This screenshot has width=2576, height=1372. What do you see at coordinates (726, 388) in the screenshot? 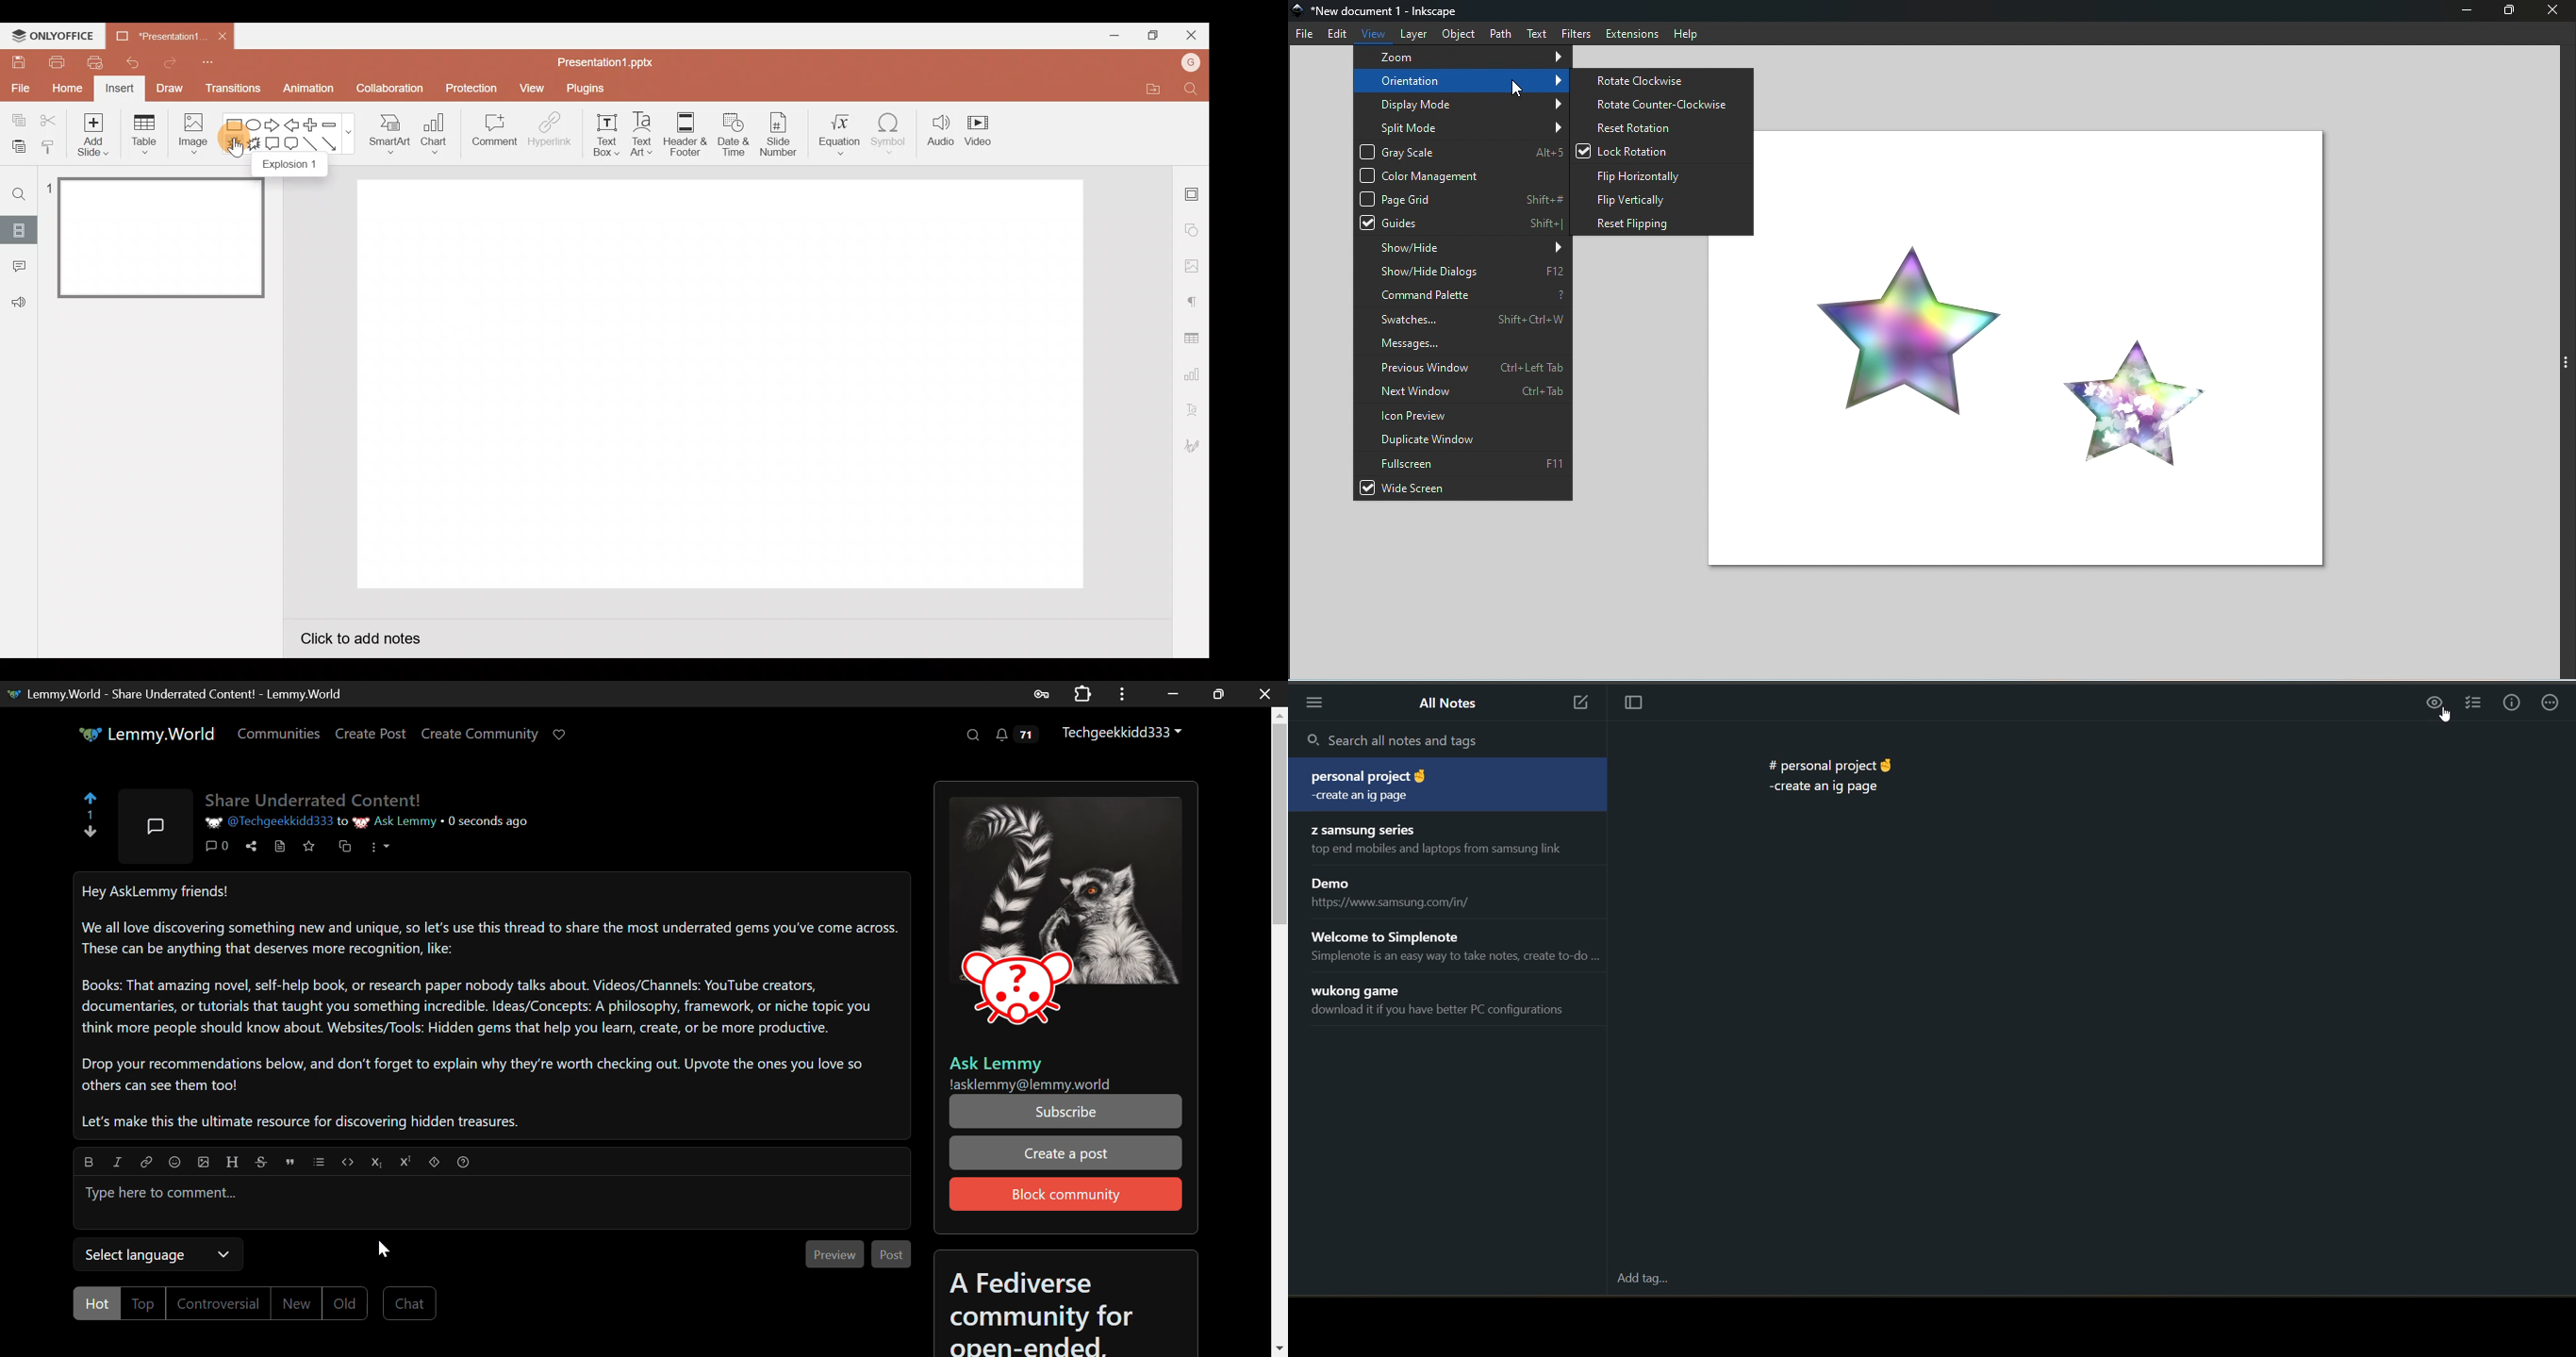
I see `Presentation slide` at bounding box center [726, 388].